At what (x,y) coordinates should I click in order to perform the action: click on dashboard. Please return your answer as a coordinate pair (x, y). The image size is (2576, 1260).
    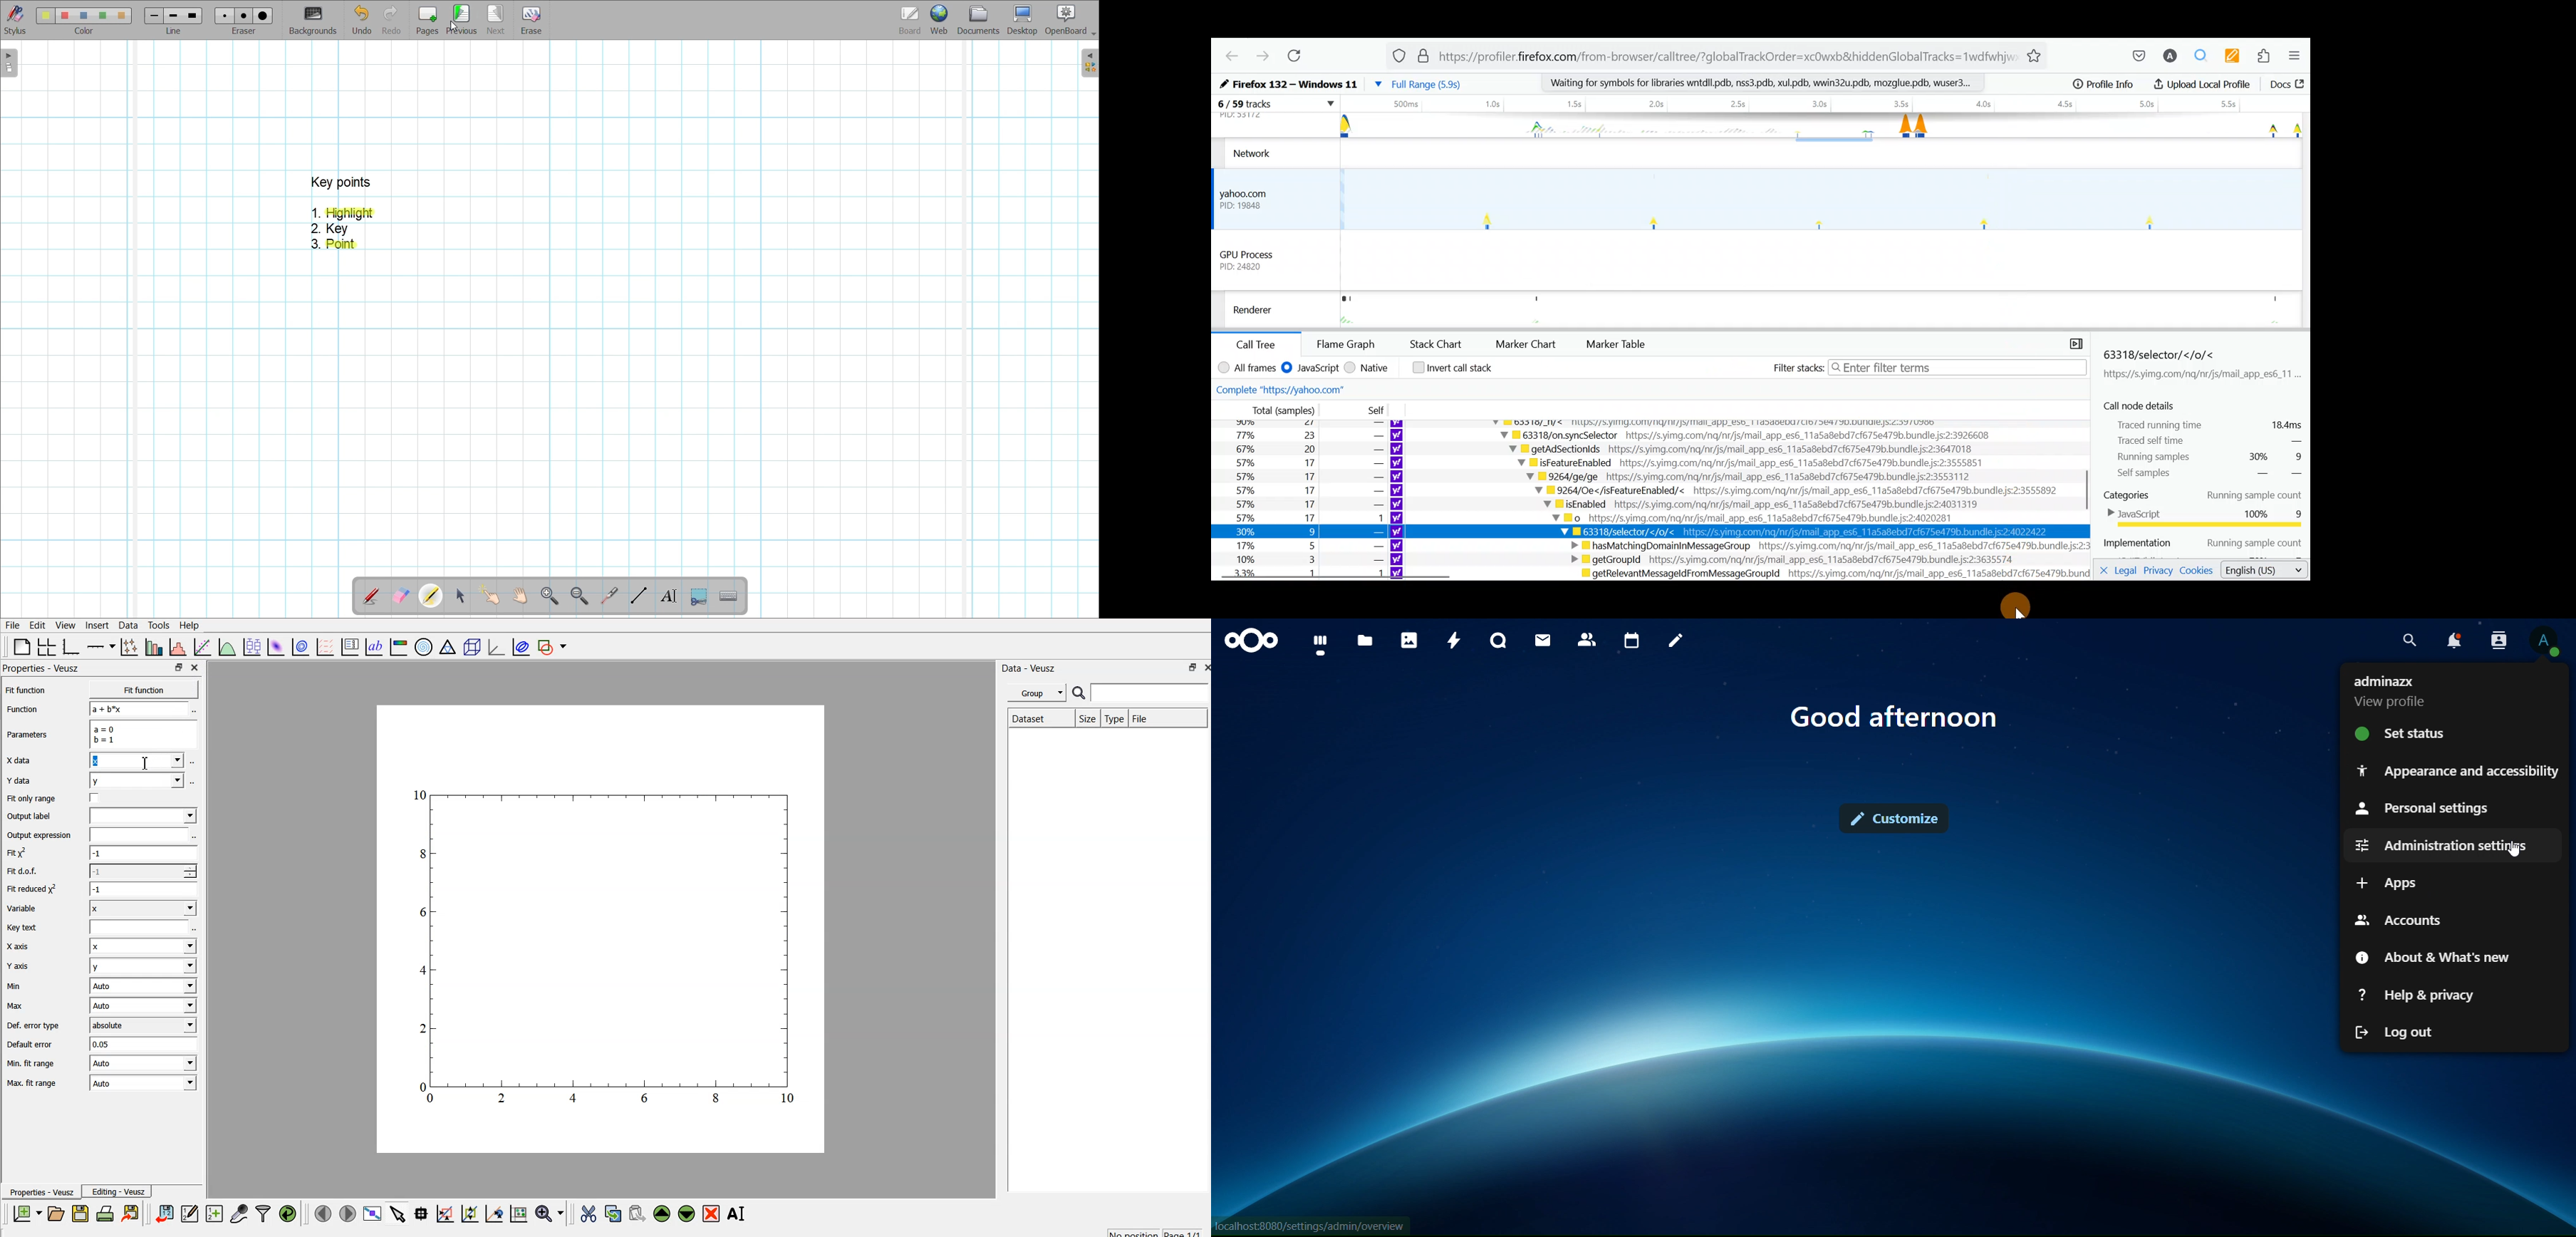
    Looking at the image, I should click on (1321, 645).